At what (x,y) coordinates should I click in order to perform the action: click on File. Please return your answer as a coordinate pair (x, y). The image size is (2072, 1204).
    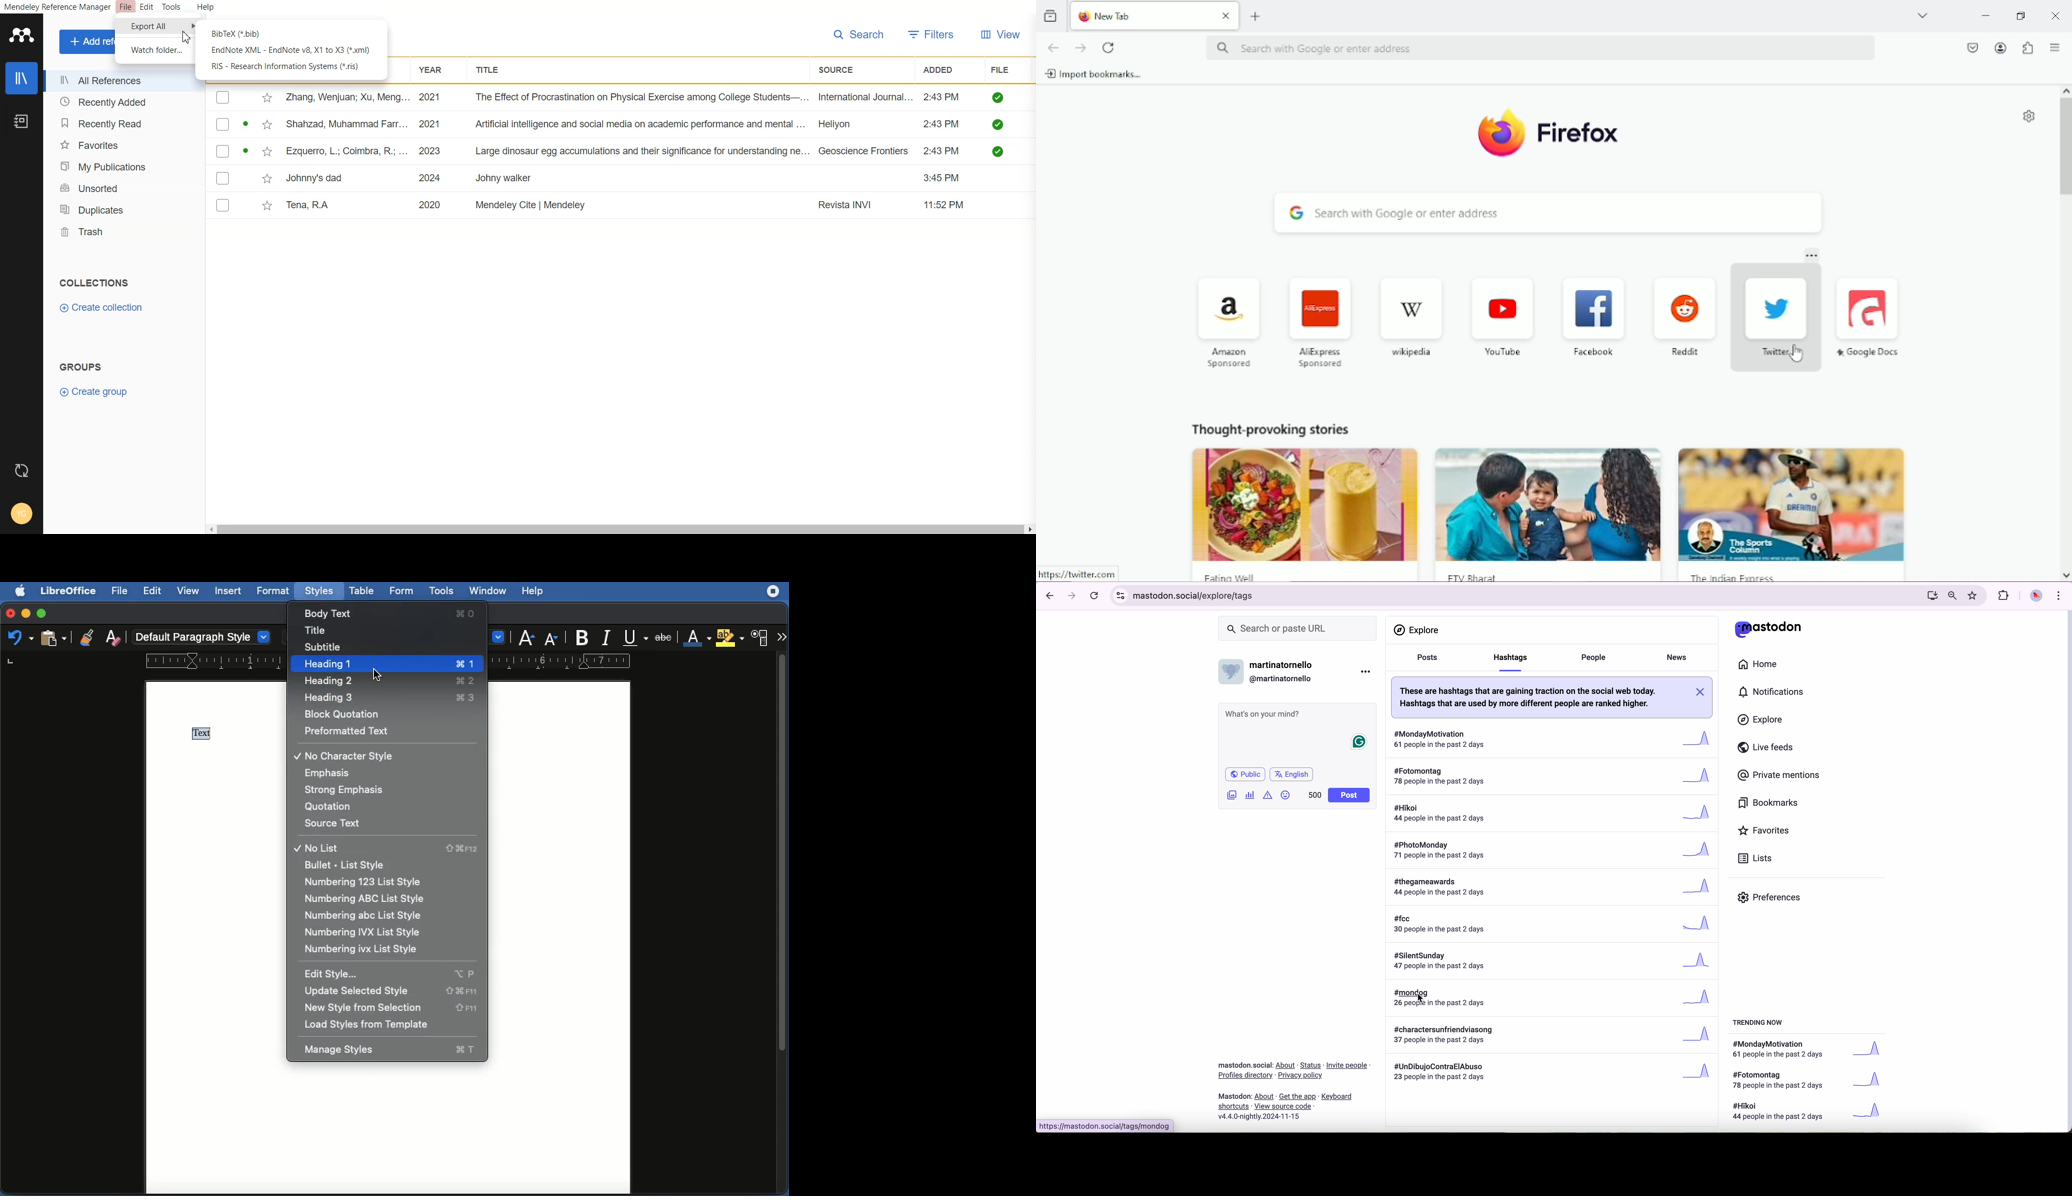
    Looking at the image, I should click on (121, 591).